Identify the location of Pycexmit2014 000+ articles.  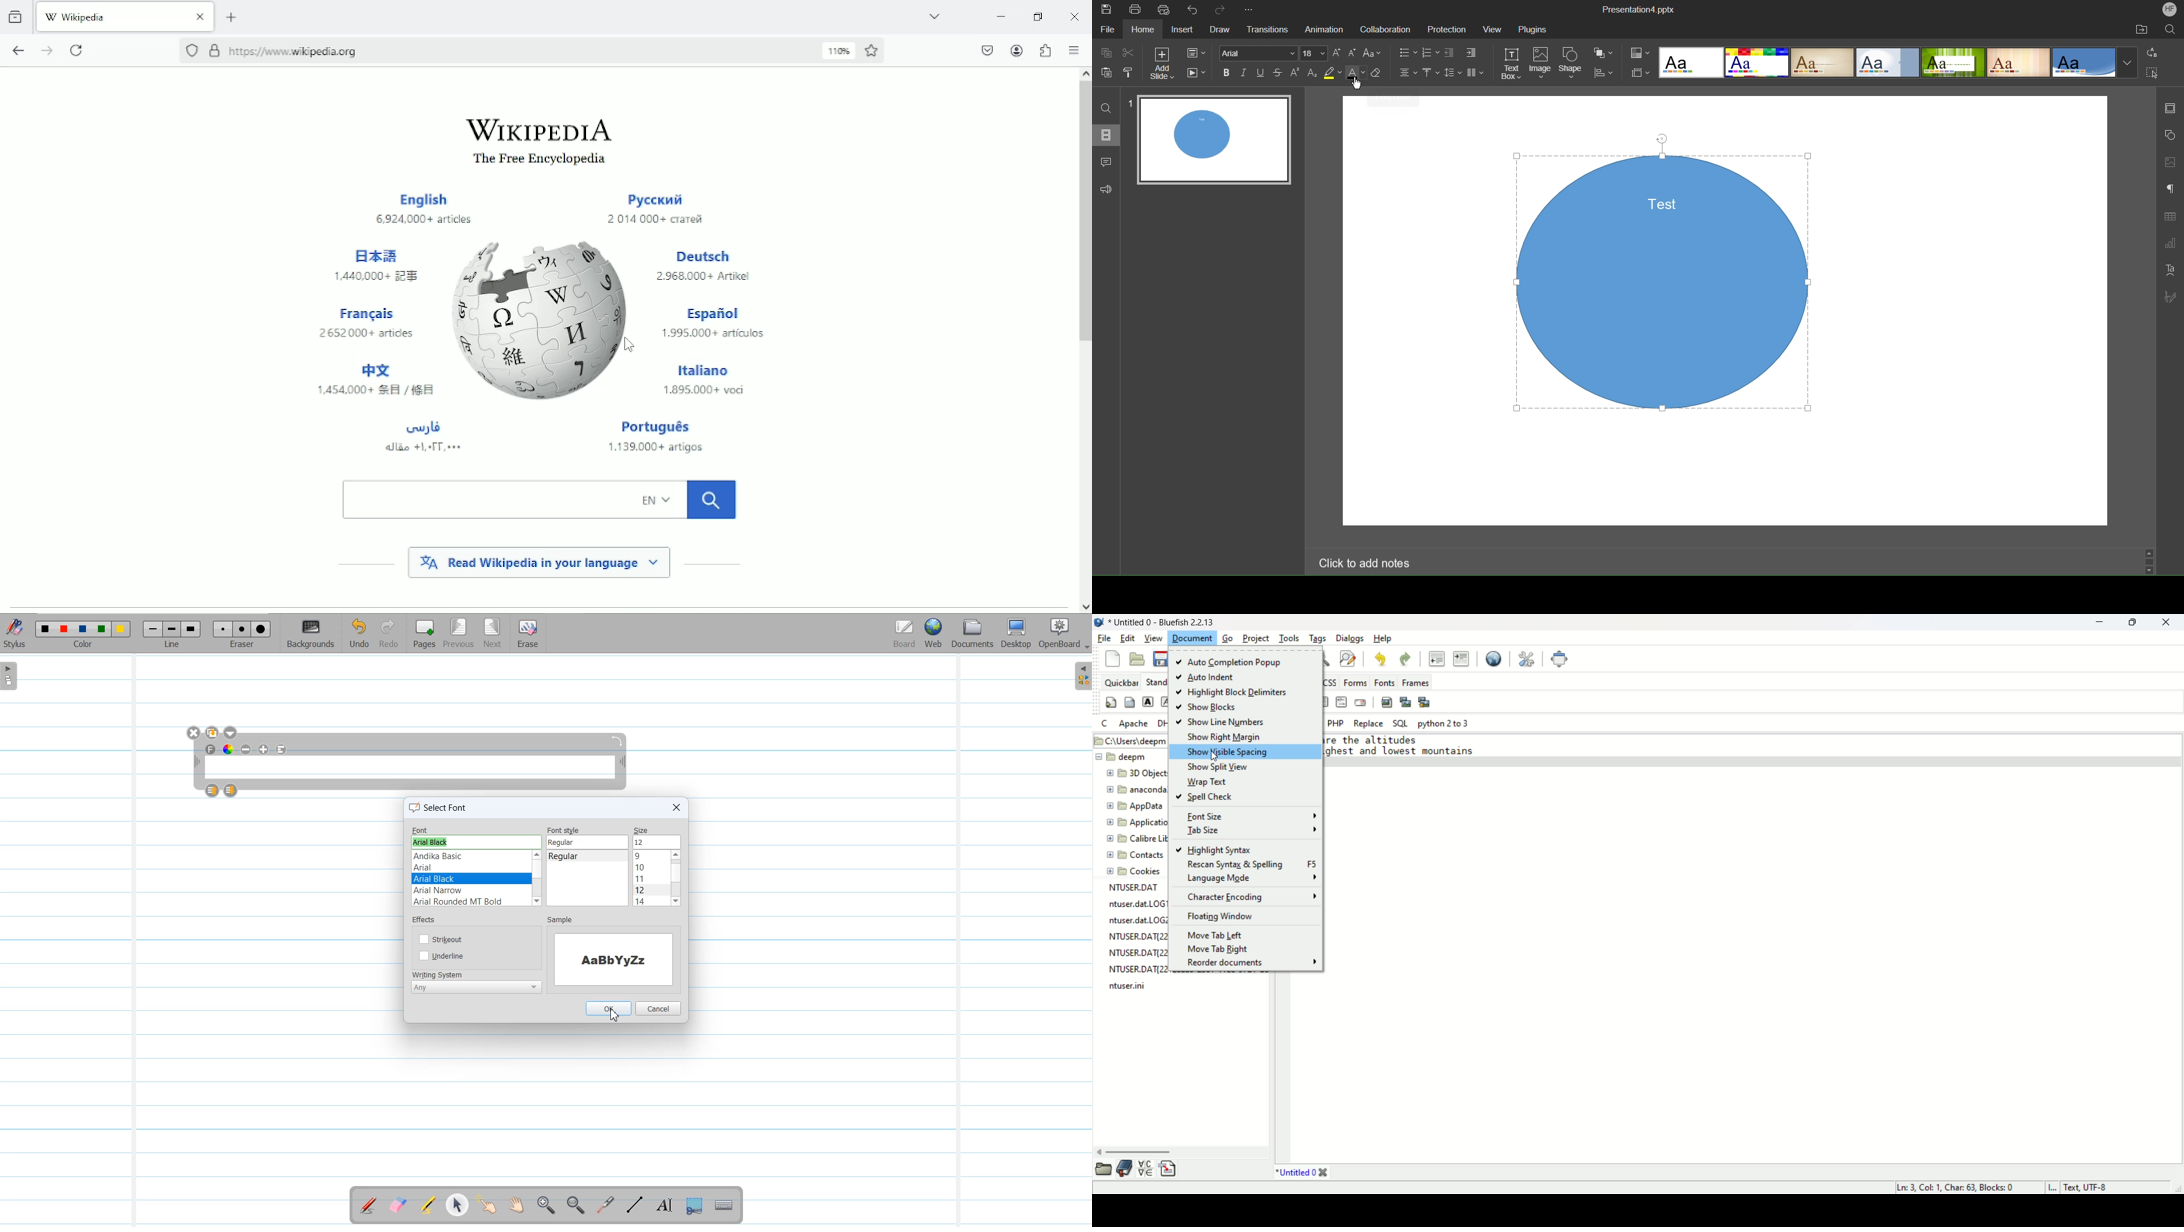
(655, 210).